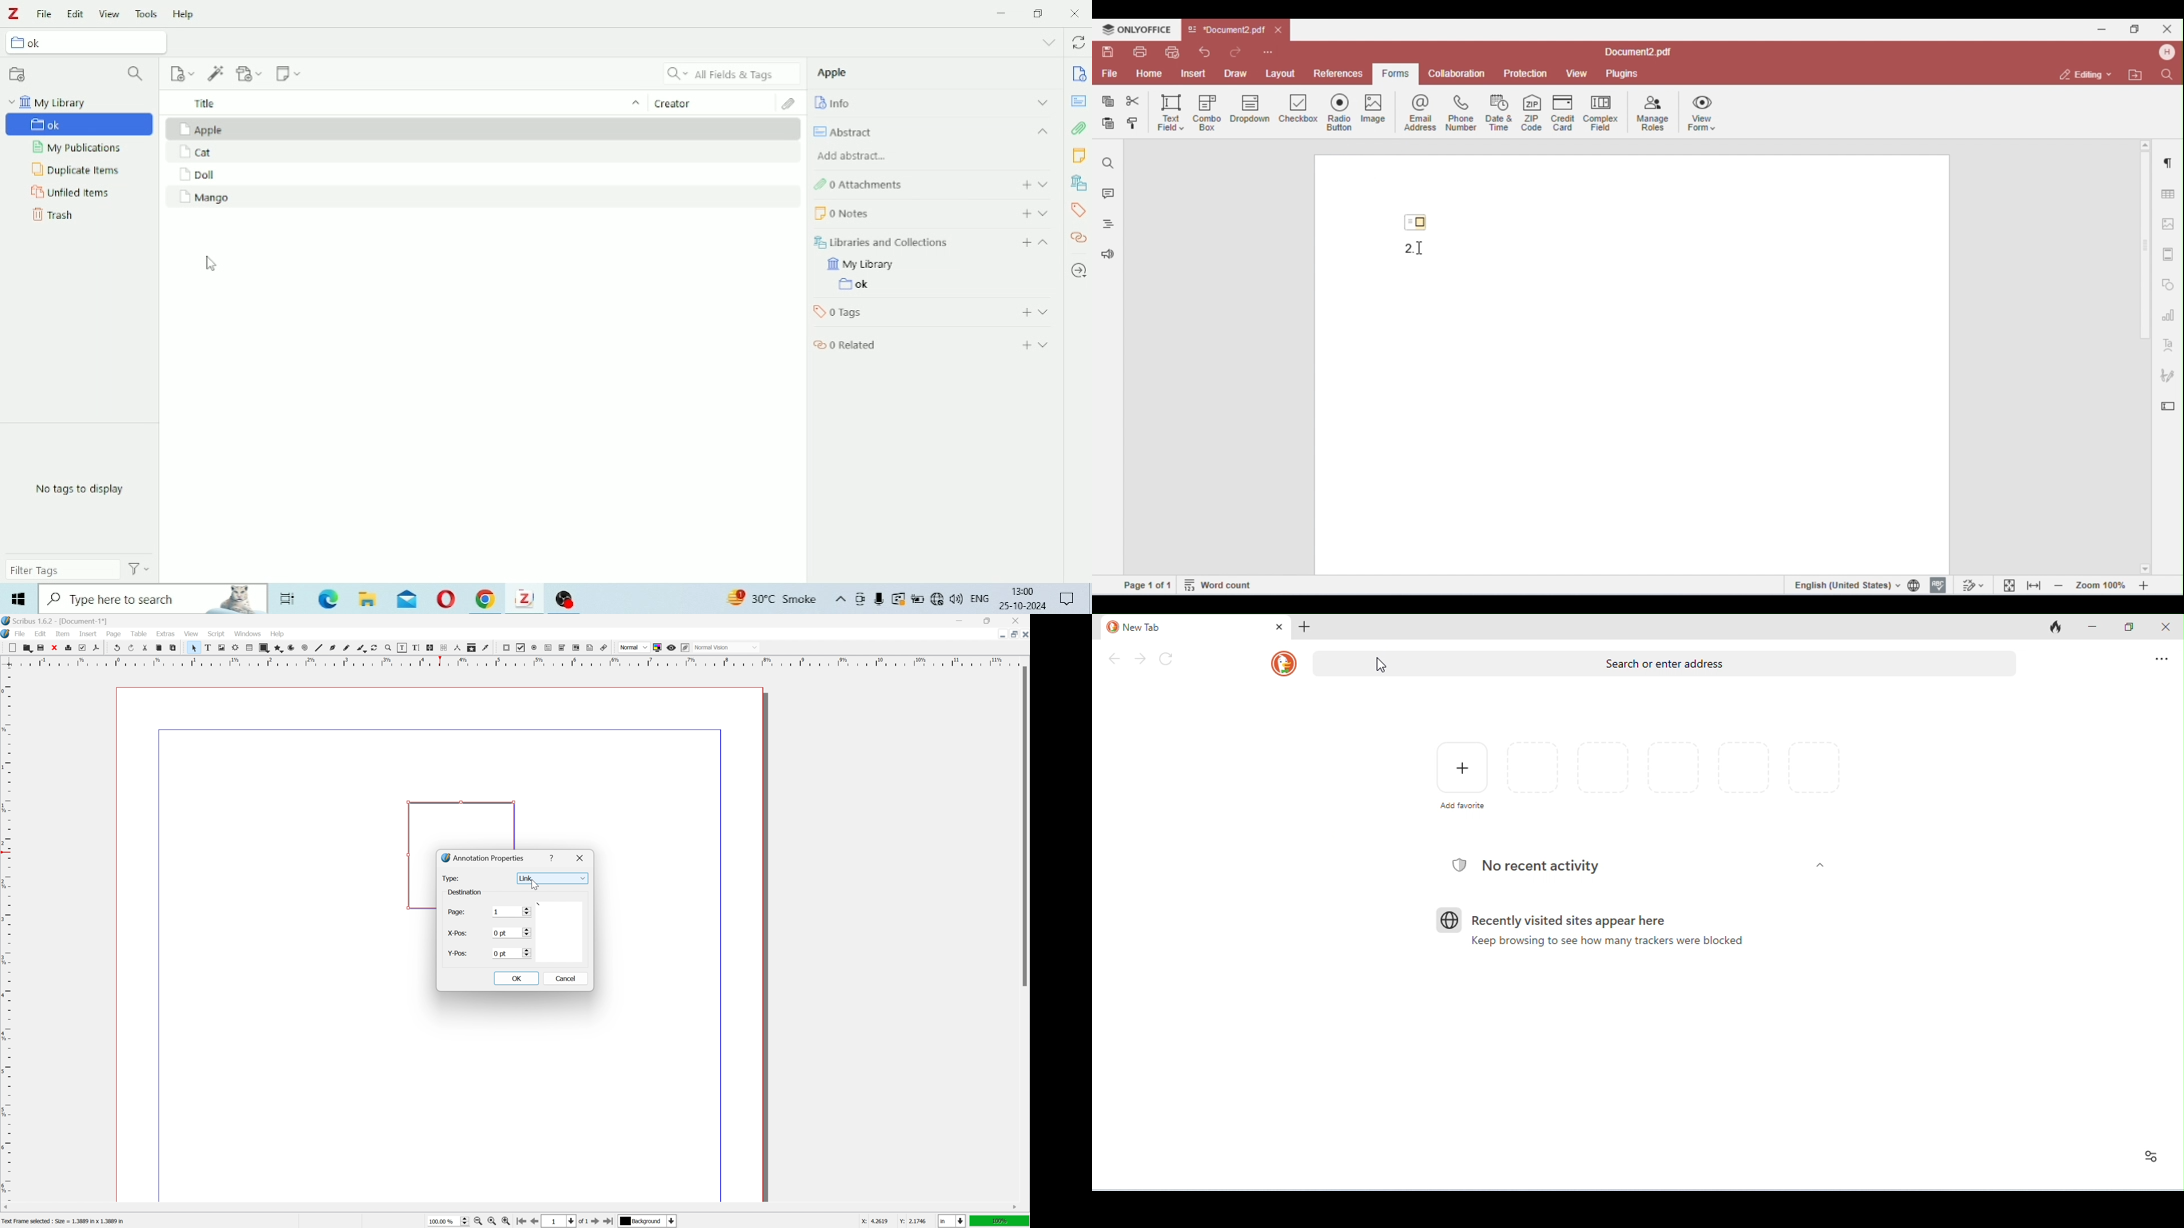 The width and height of the screenshot is (2184, 1232). I want to click on text annotation, so click(590, 647).